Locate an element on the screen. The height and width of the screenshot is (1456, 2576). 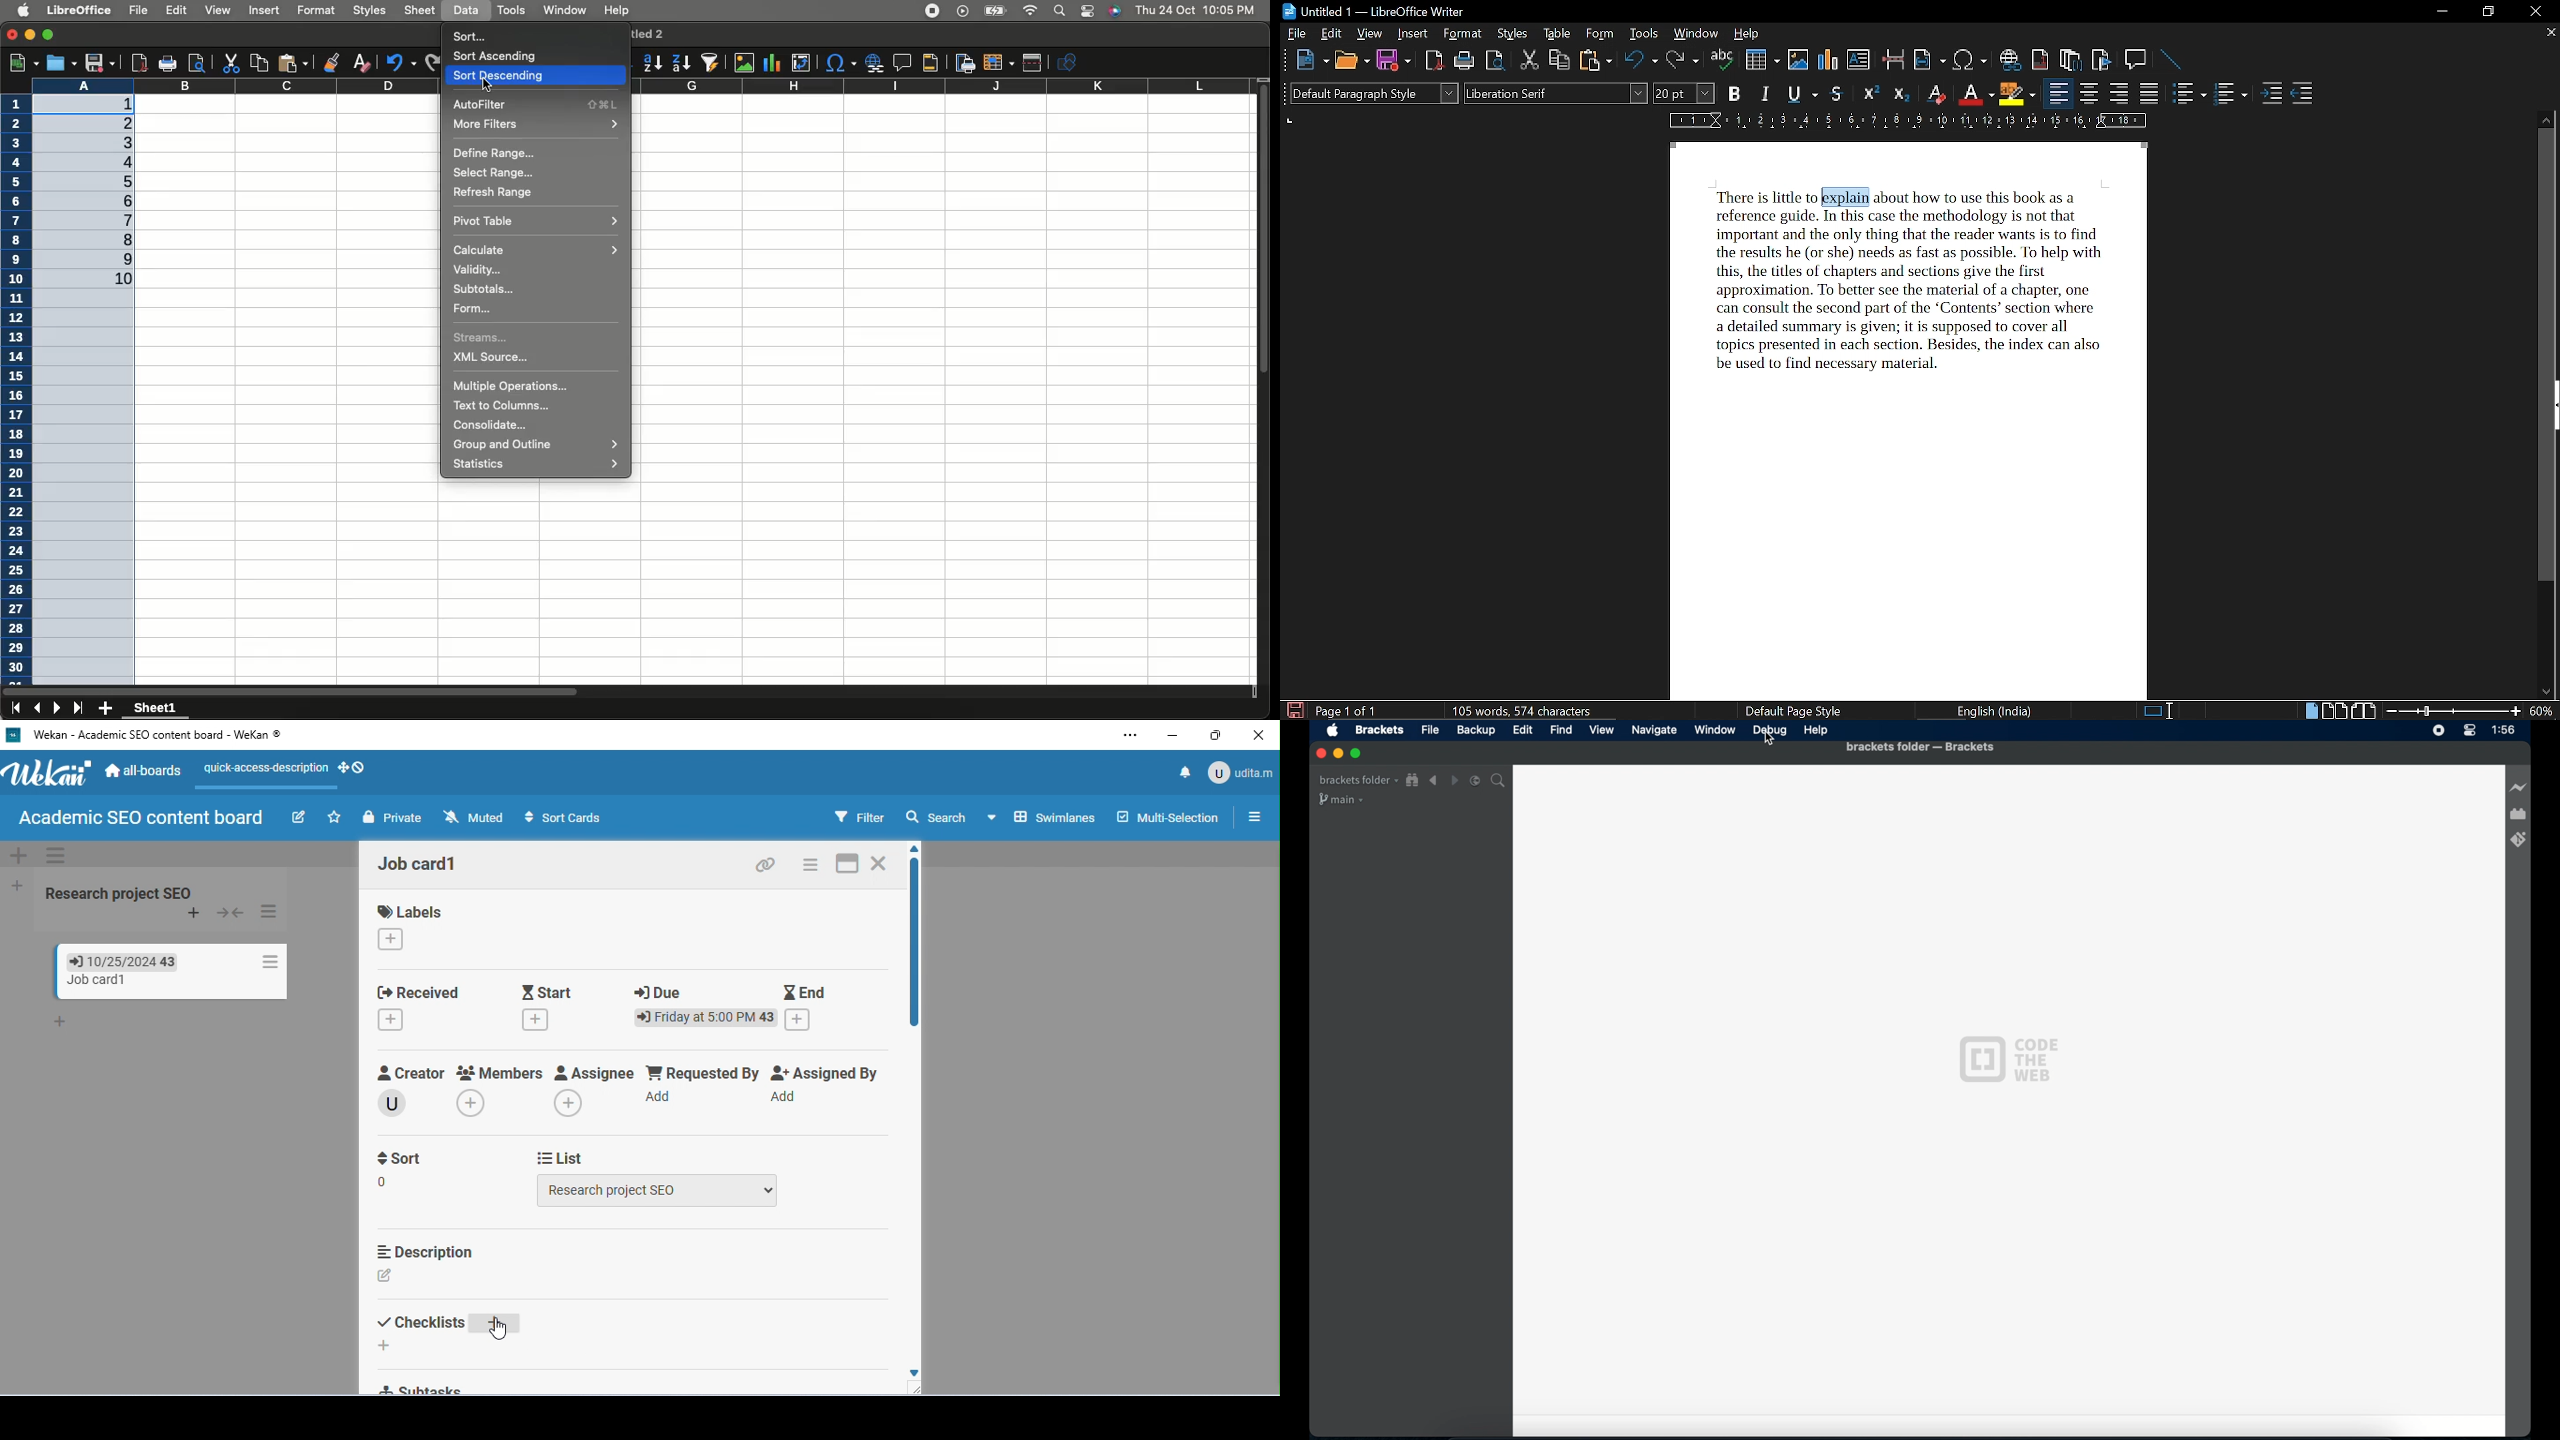
Form... is located at coordinates (471, 306).